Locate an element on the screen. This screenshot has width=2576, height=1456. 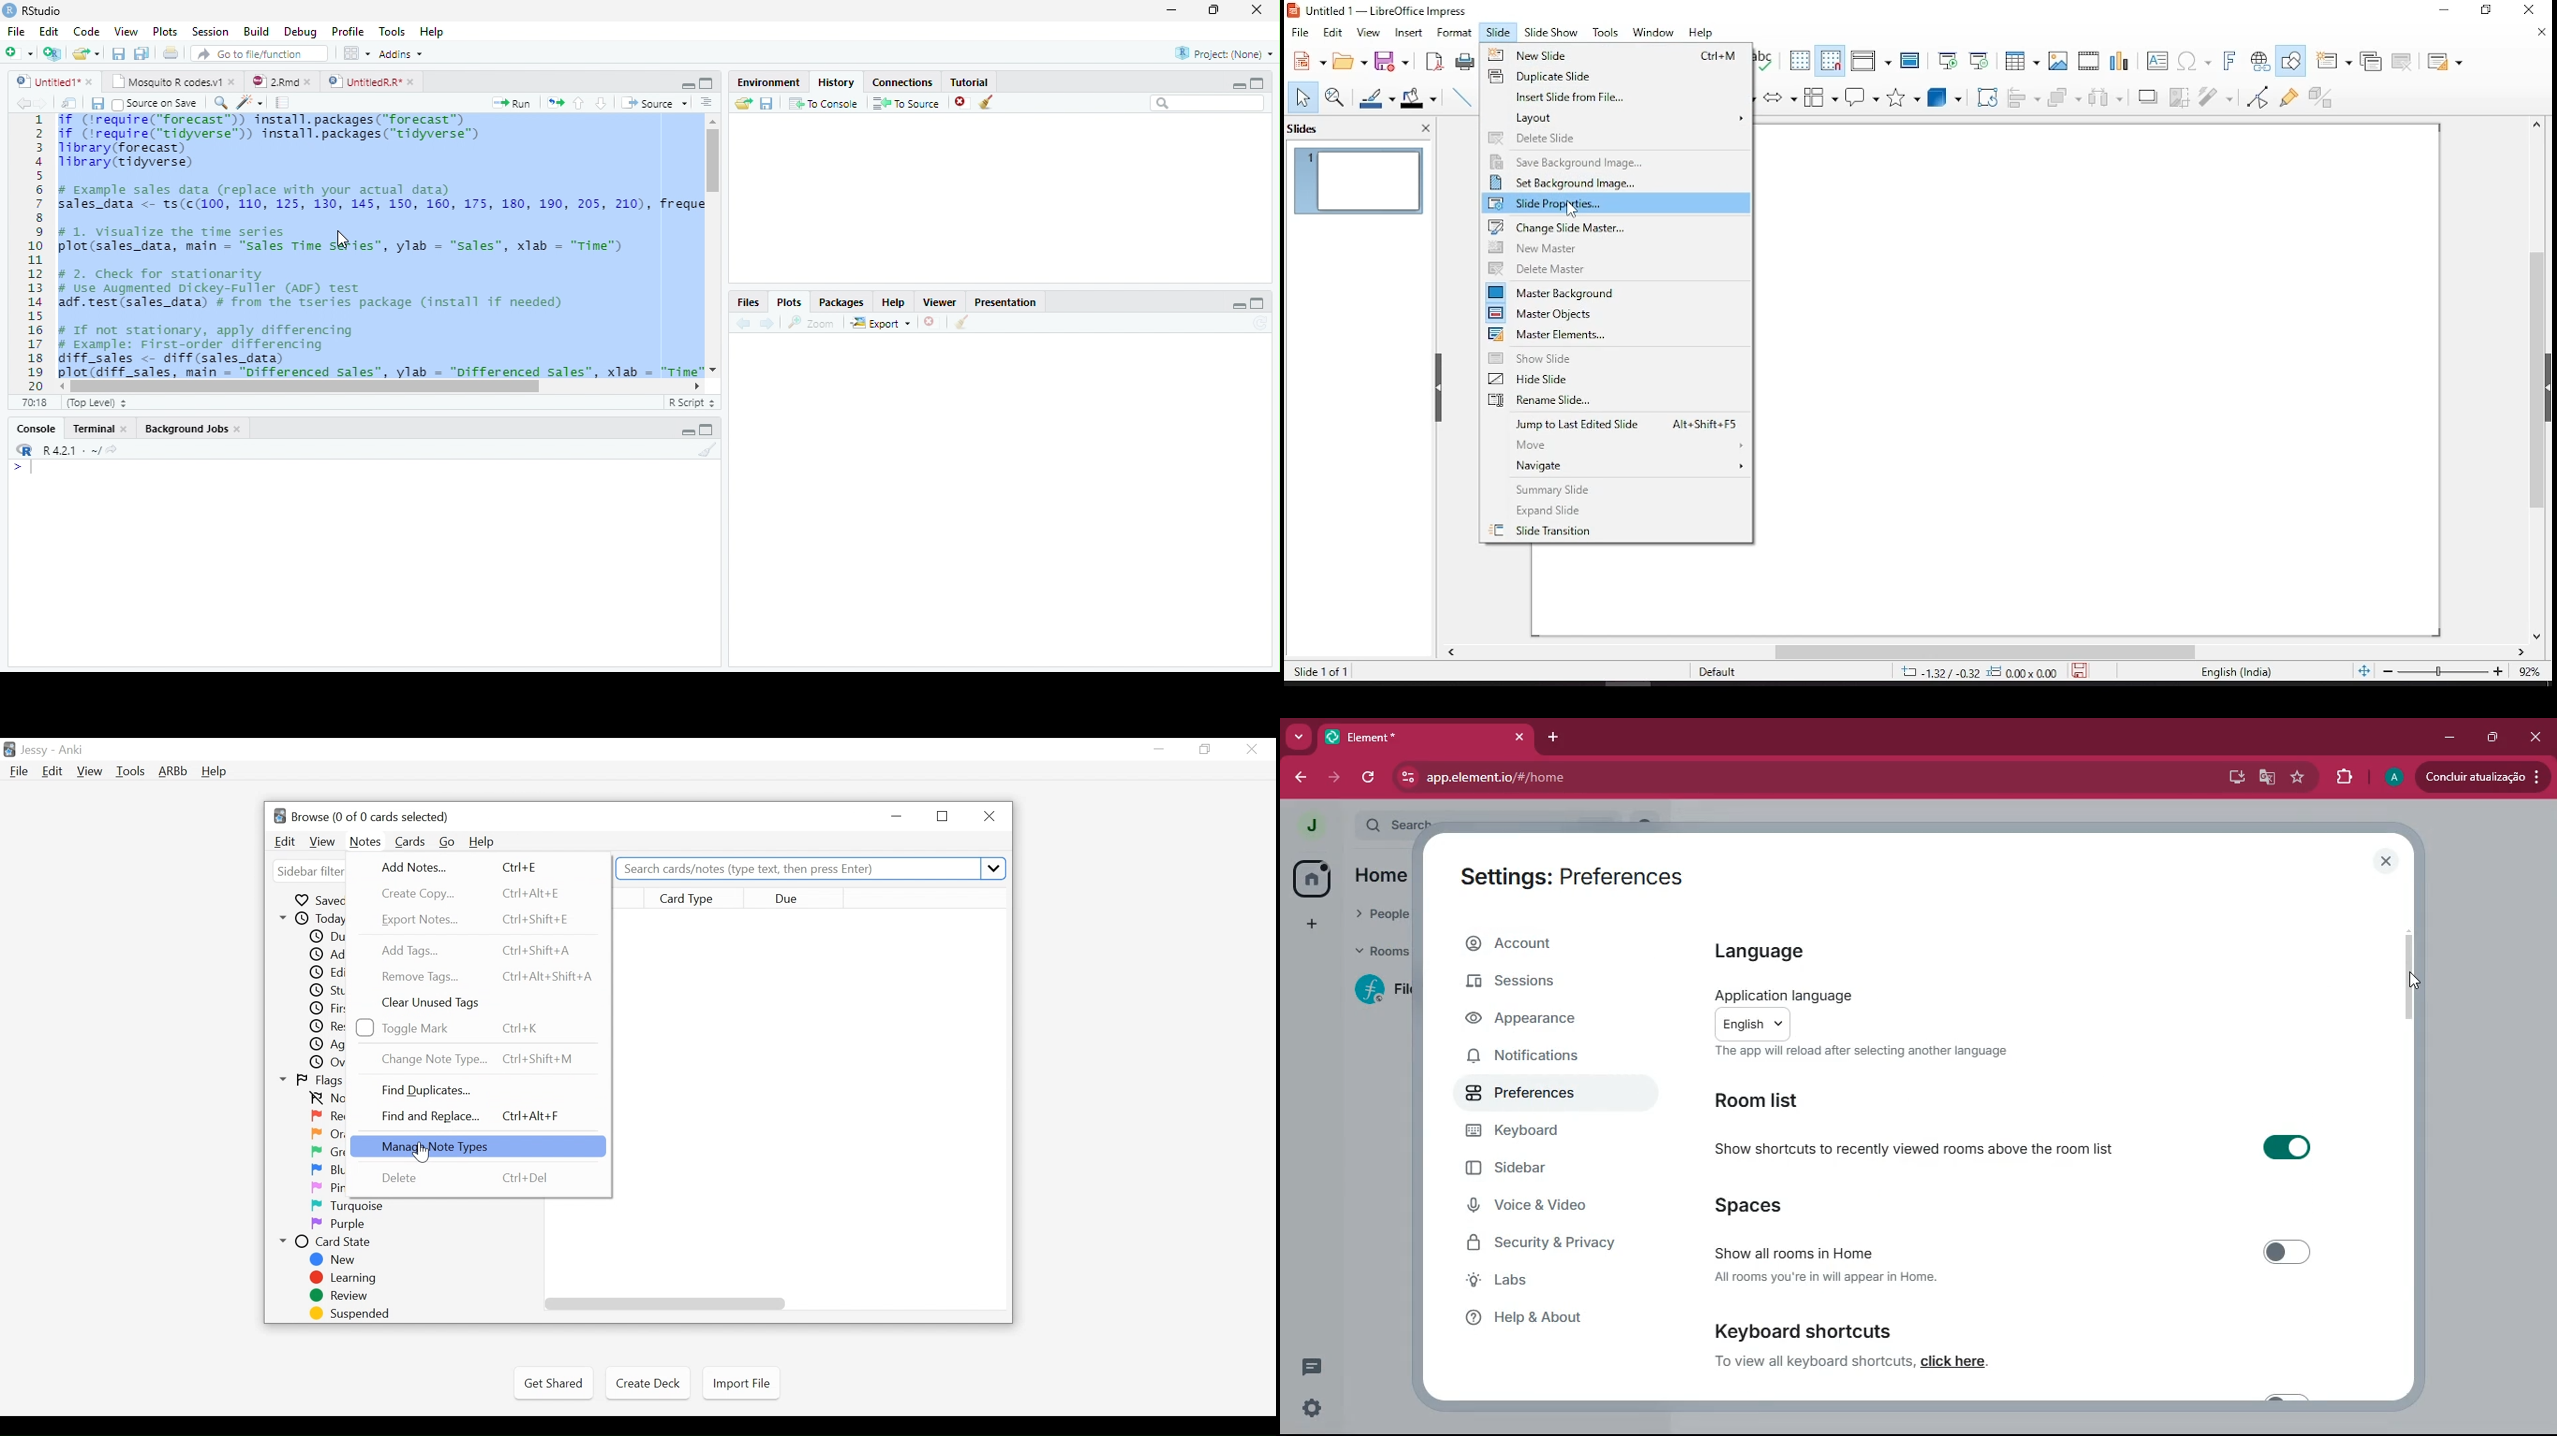
To Console is located at coordinates (825, 104).